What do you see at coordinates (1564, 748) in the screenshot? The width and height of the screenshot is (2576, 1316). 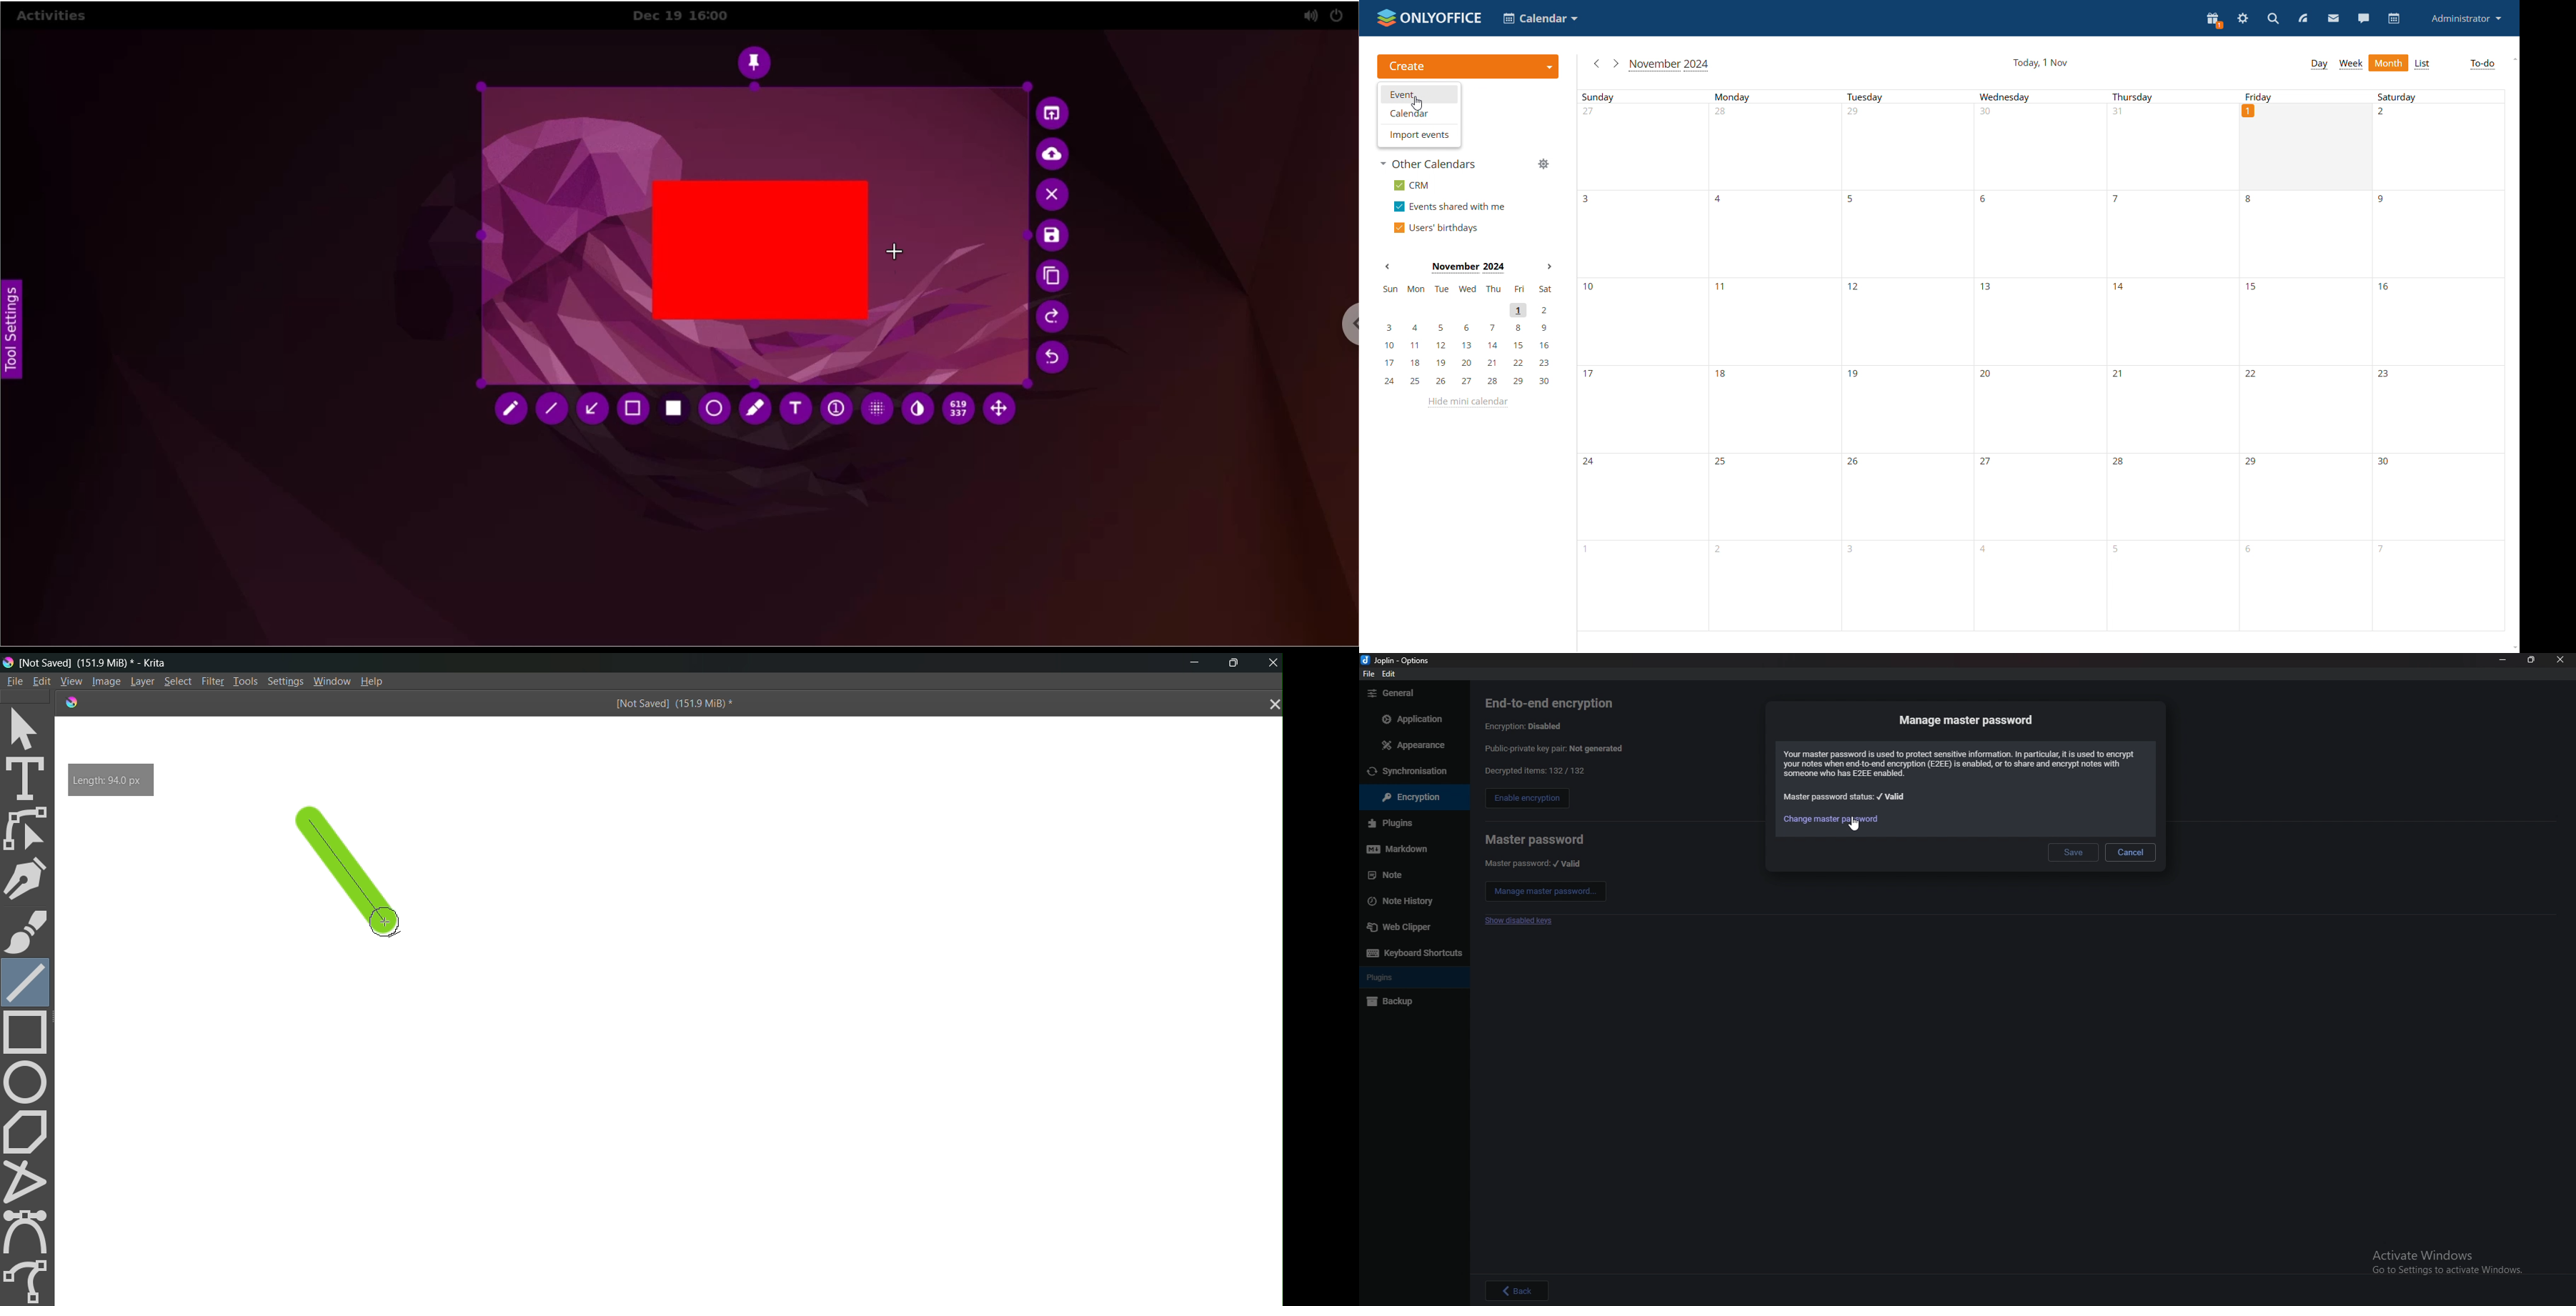 I see `public private key pair` at bounding box center [1564, 748].